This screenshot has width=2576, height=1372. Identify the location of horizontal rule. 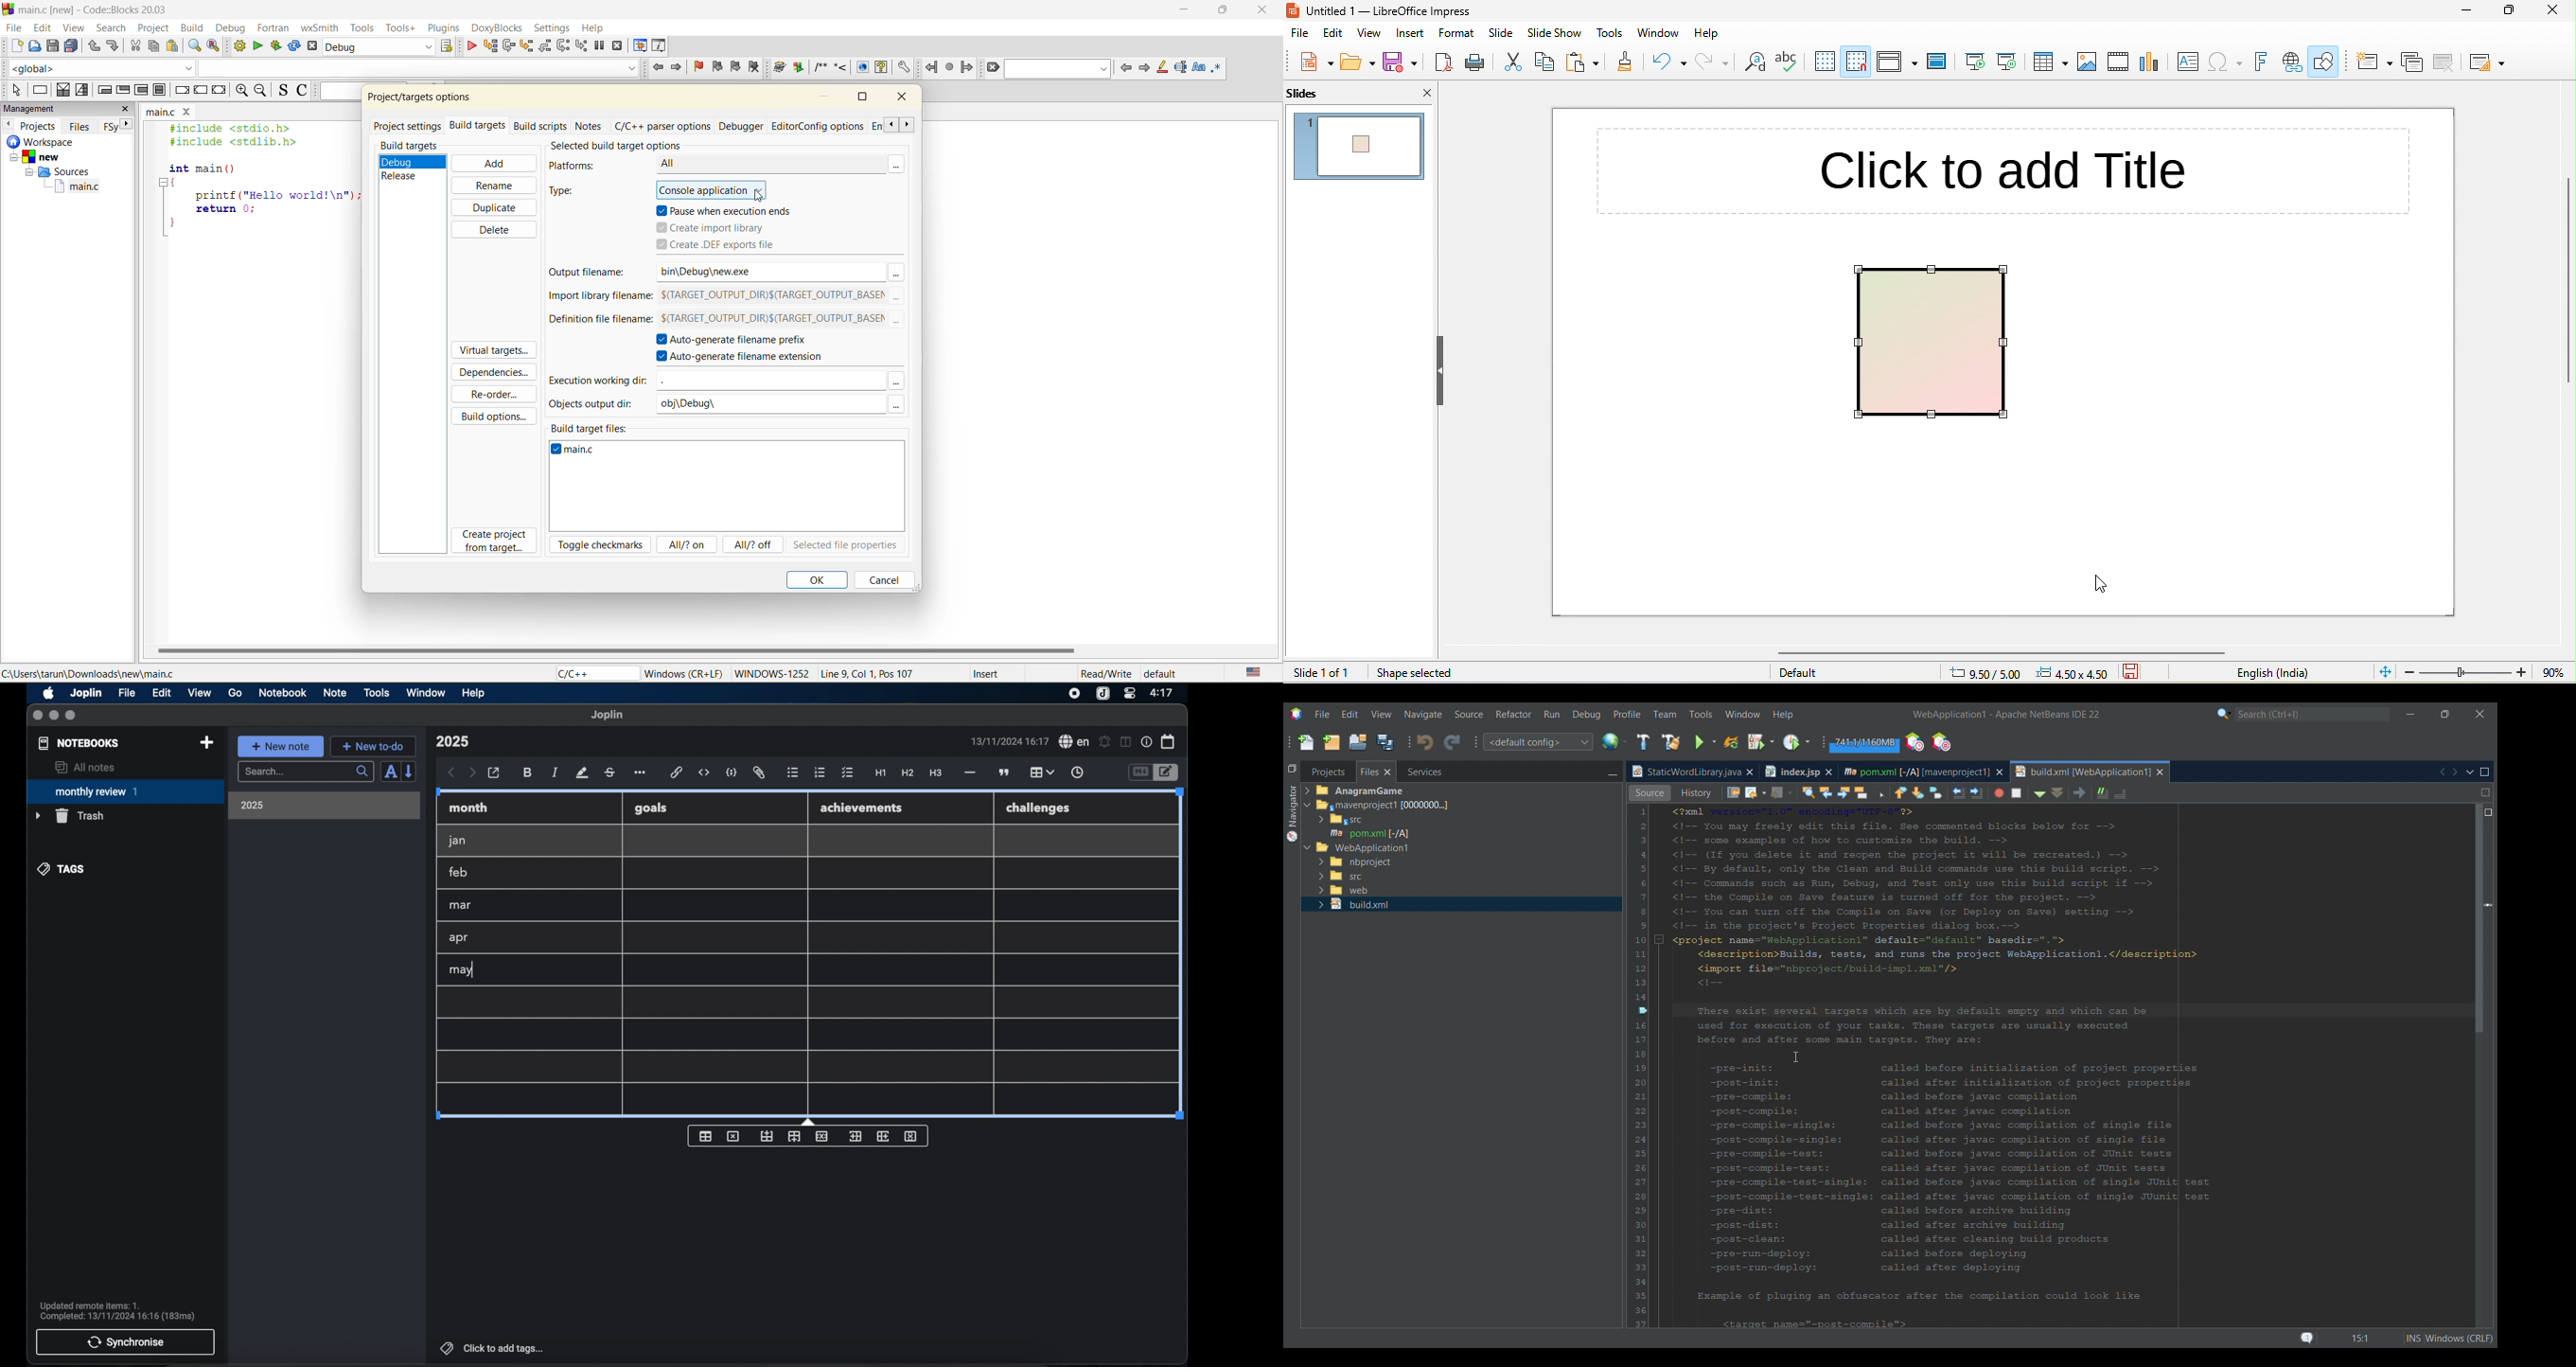
(969, 773).